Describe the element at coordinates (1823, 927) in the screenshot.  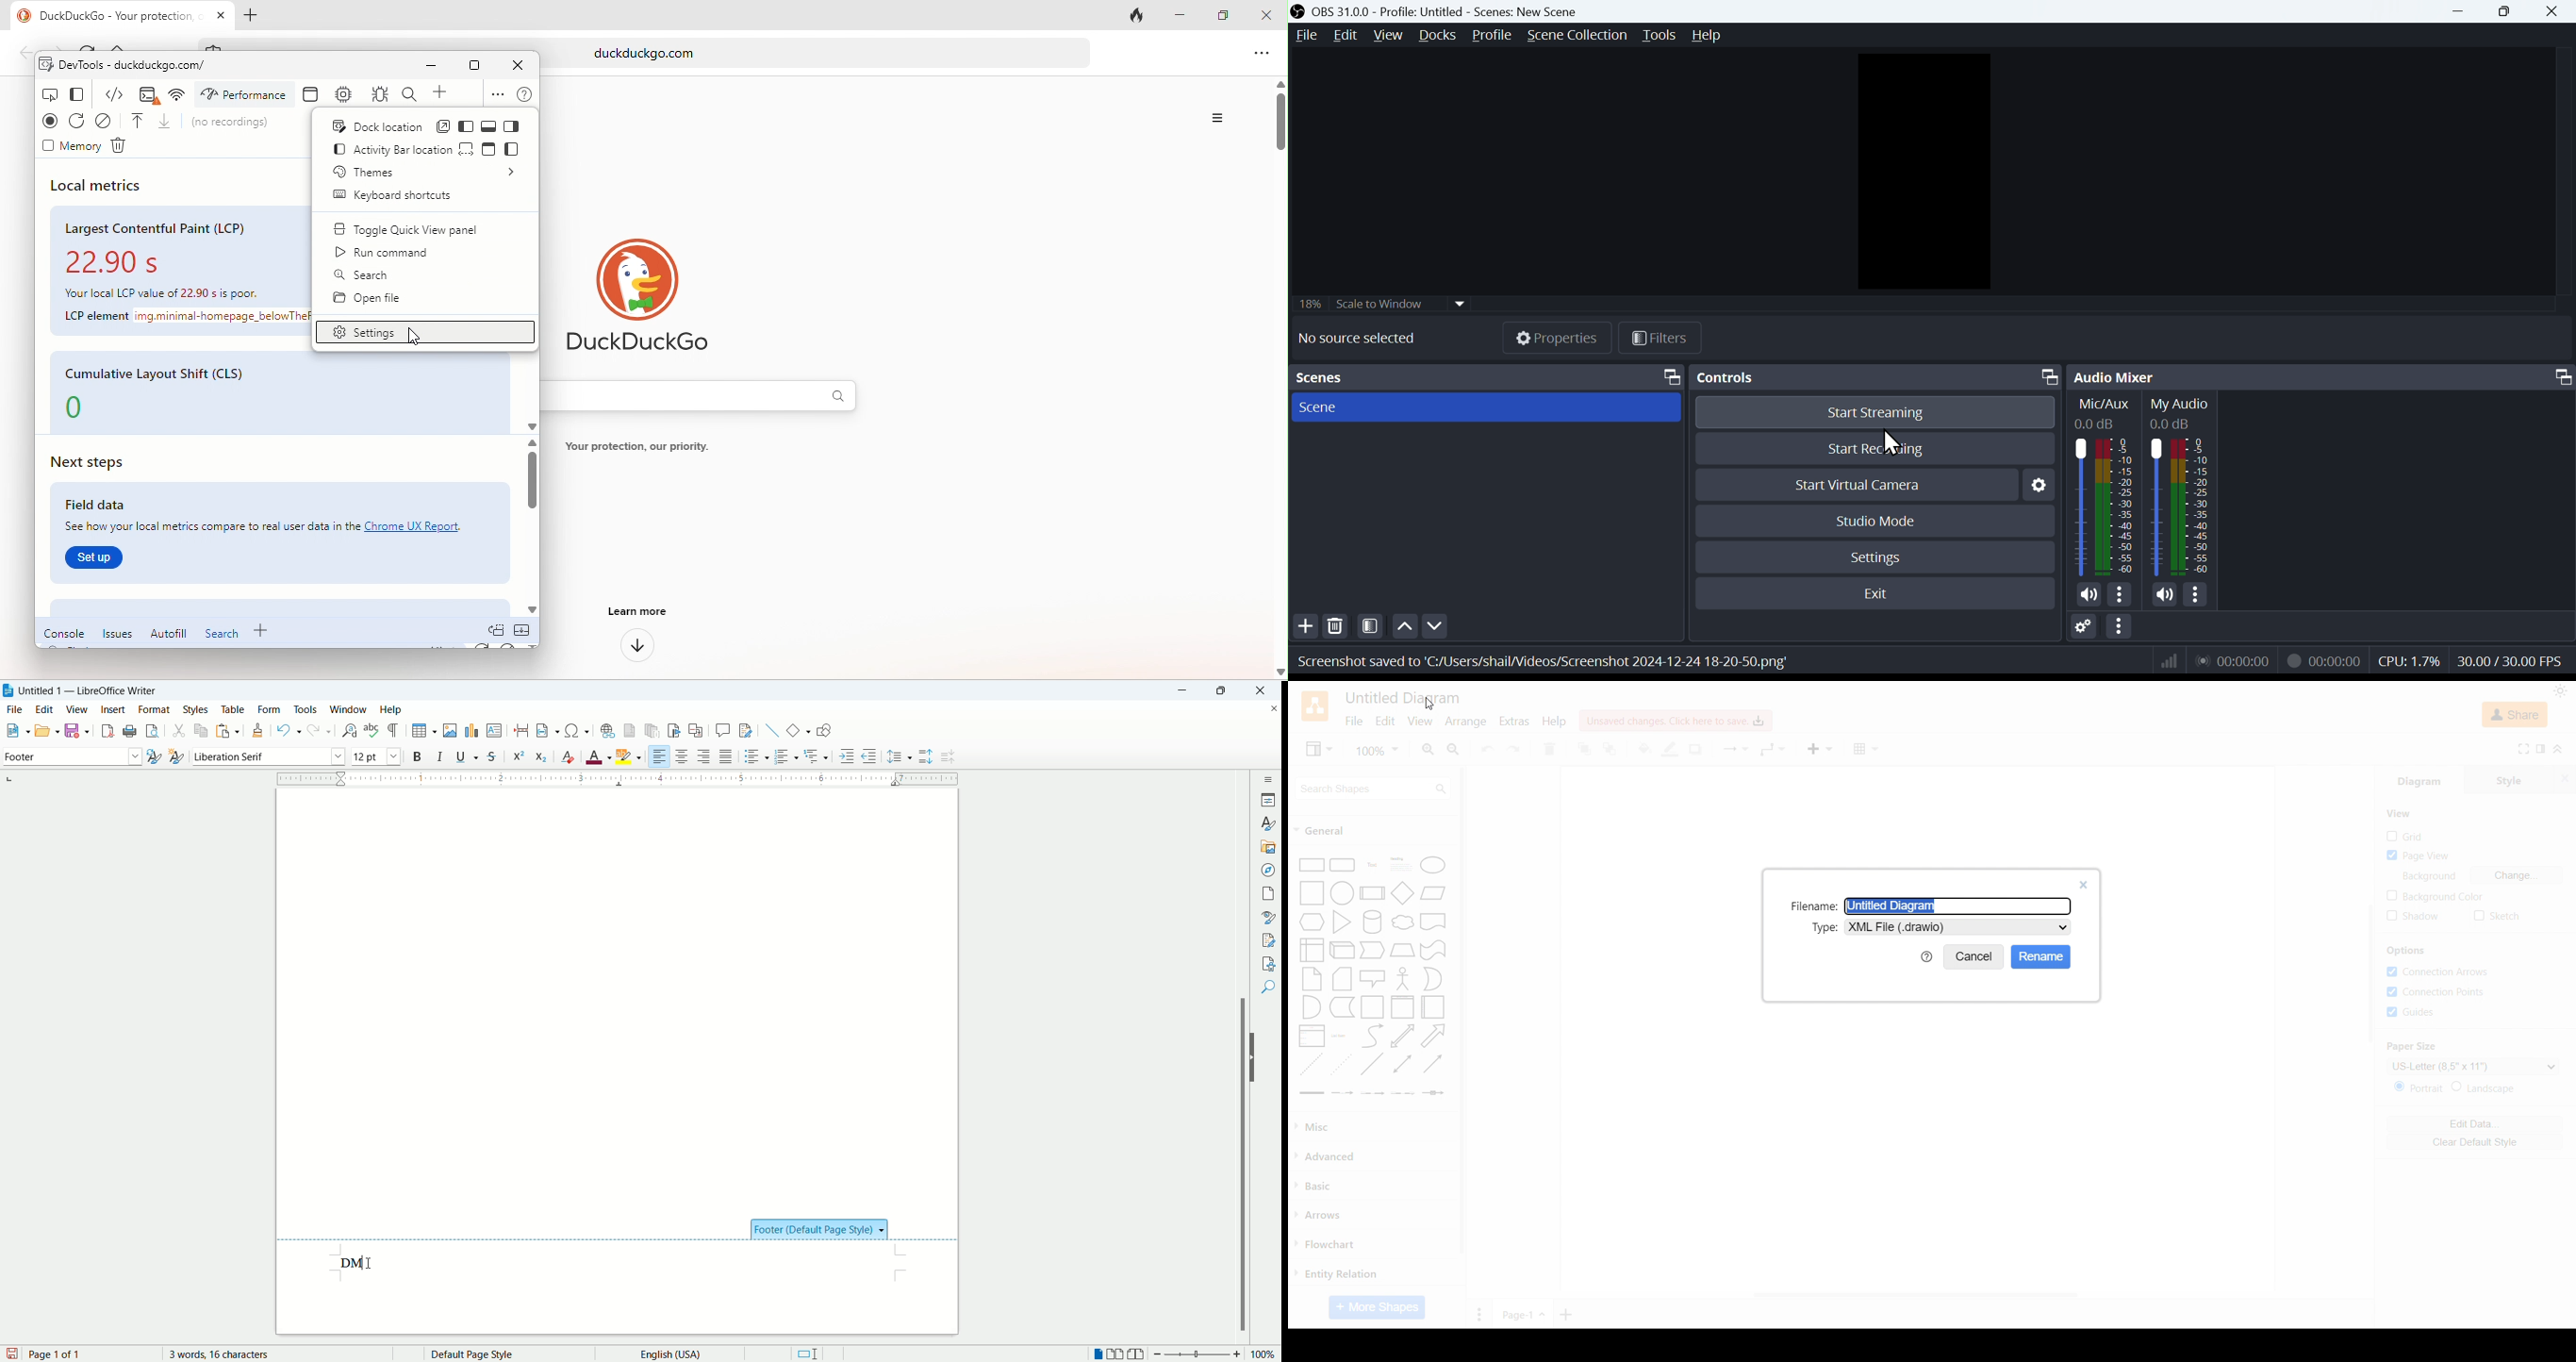
I see `text` at that location.